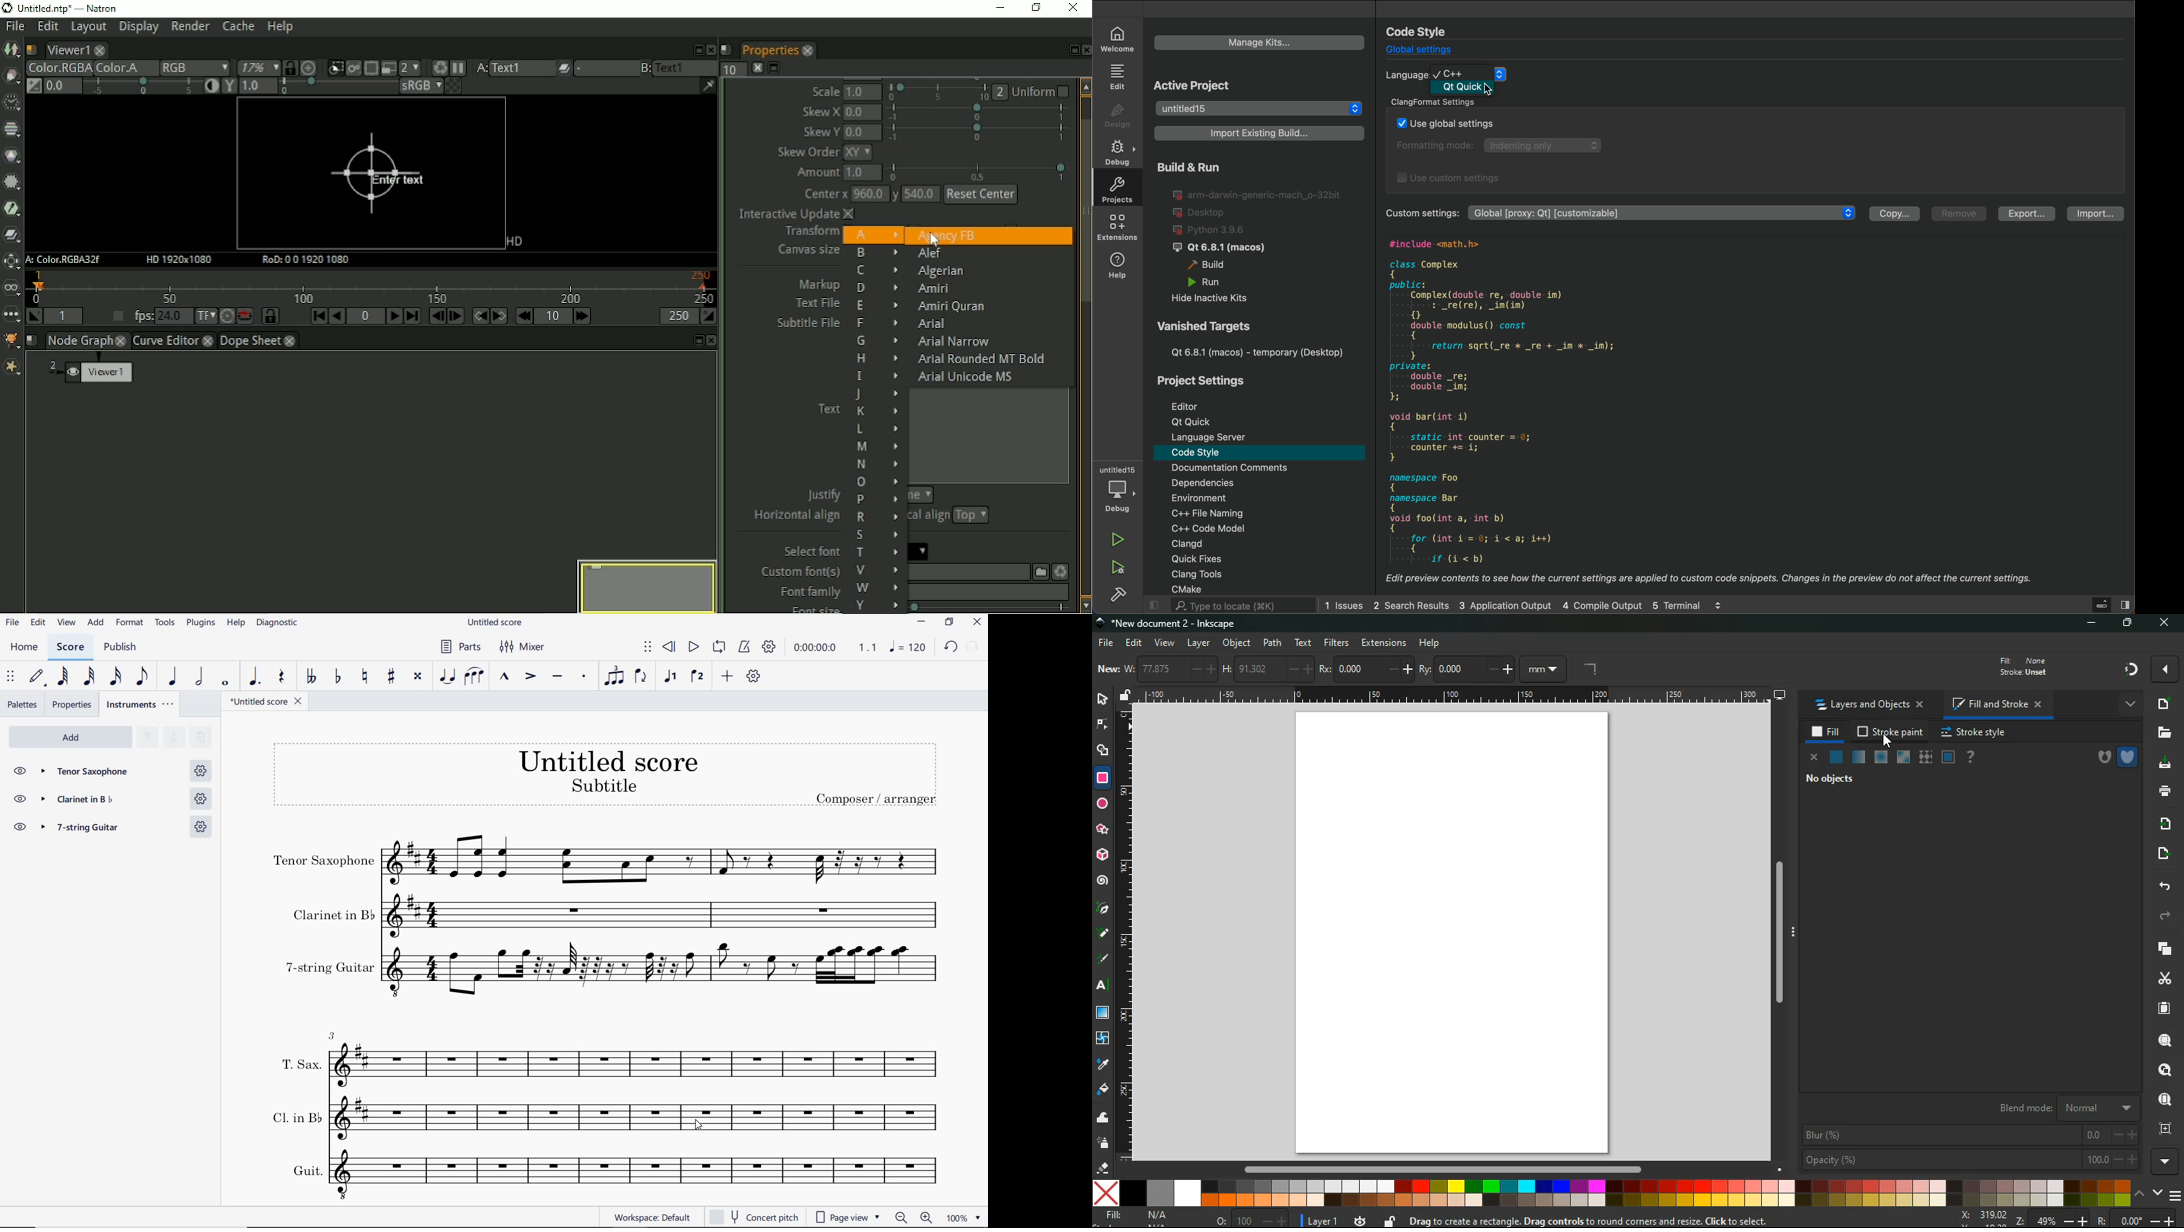  Describe the element at coordinates (255, 677) in the screenshot. I see `AUGMENTATION DOT` at that location.